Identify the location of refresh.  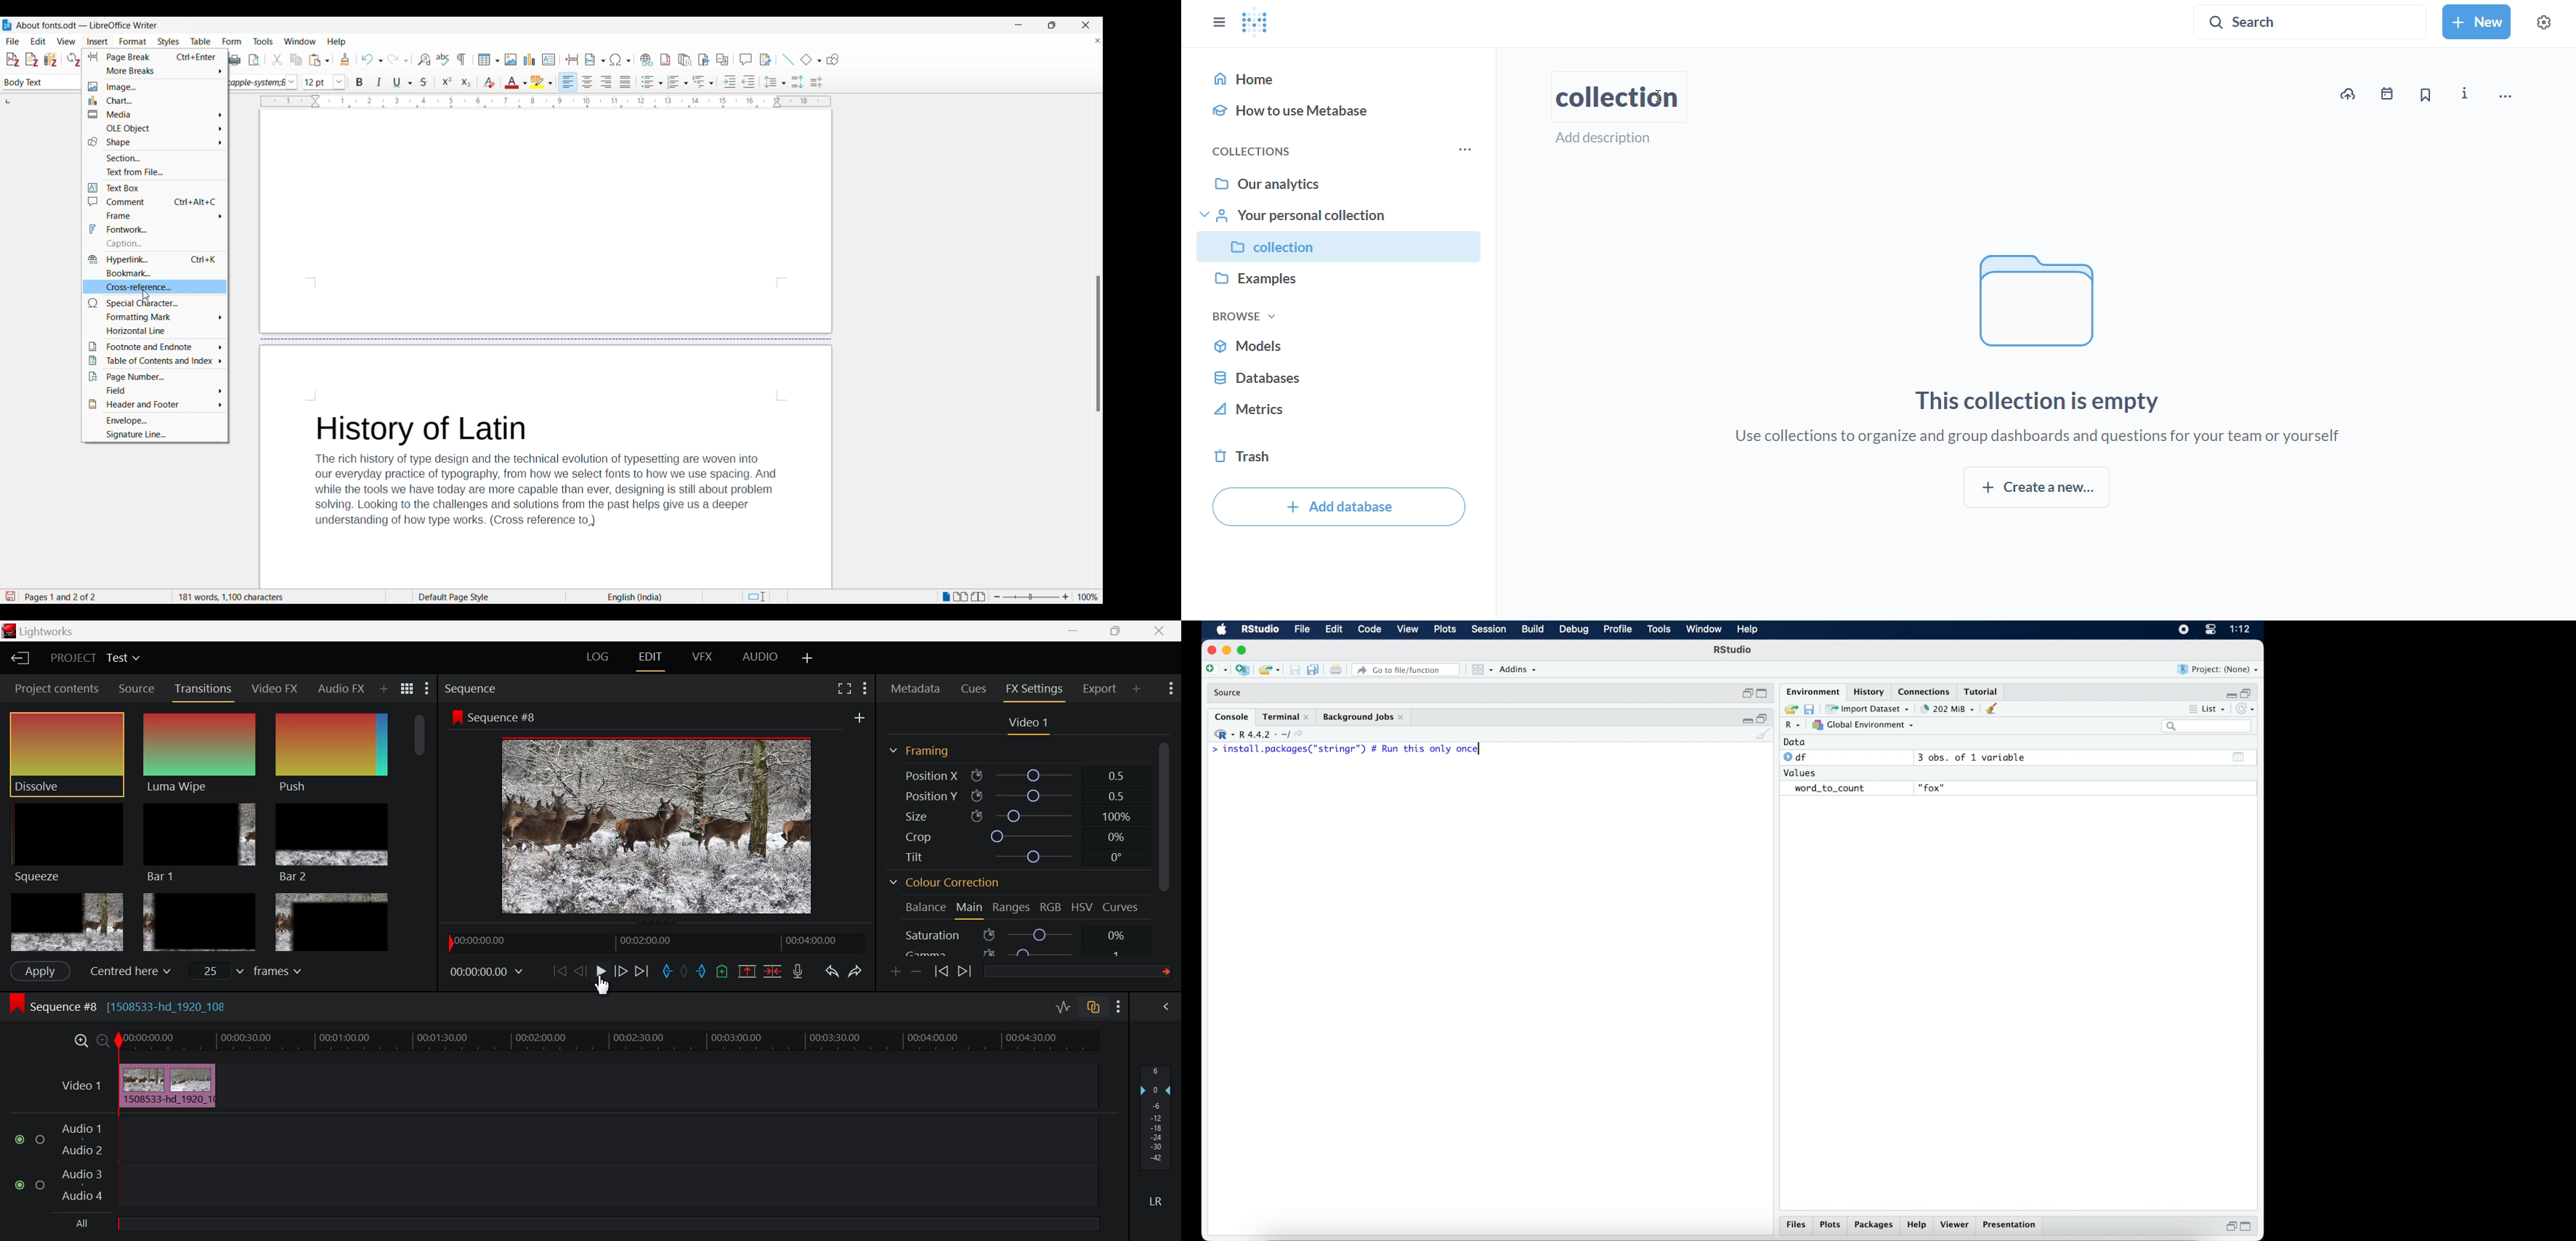
(2247, 709).